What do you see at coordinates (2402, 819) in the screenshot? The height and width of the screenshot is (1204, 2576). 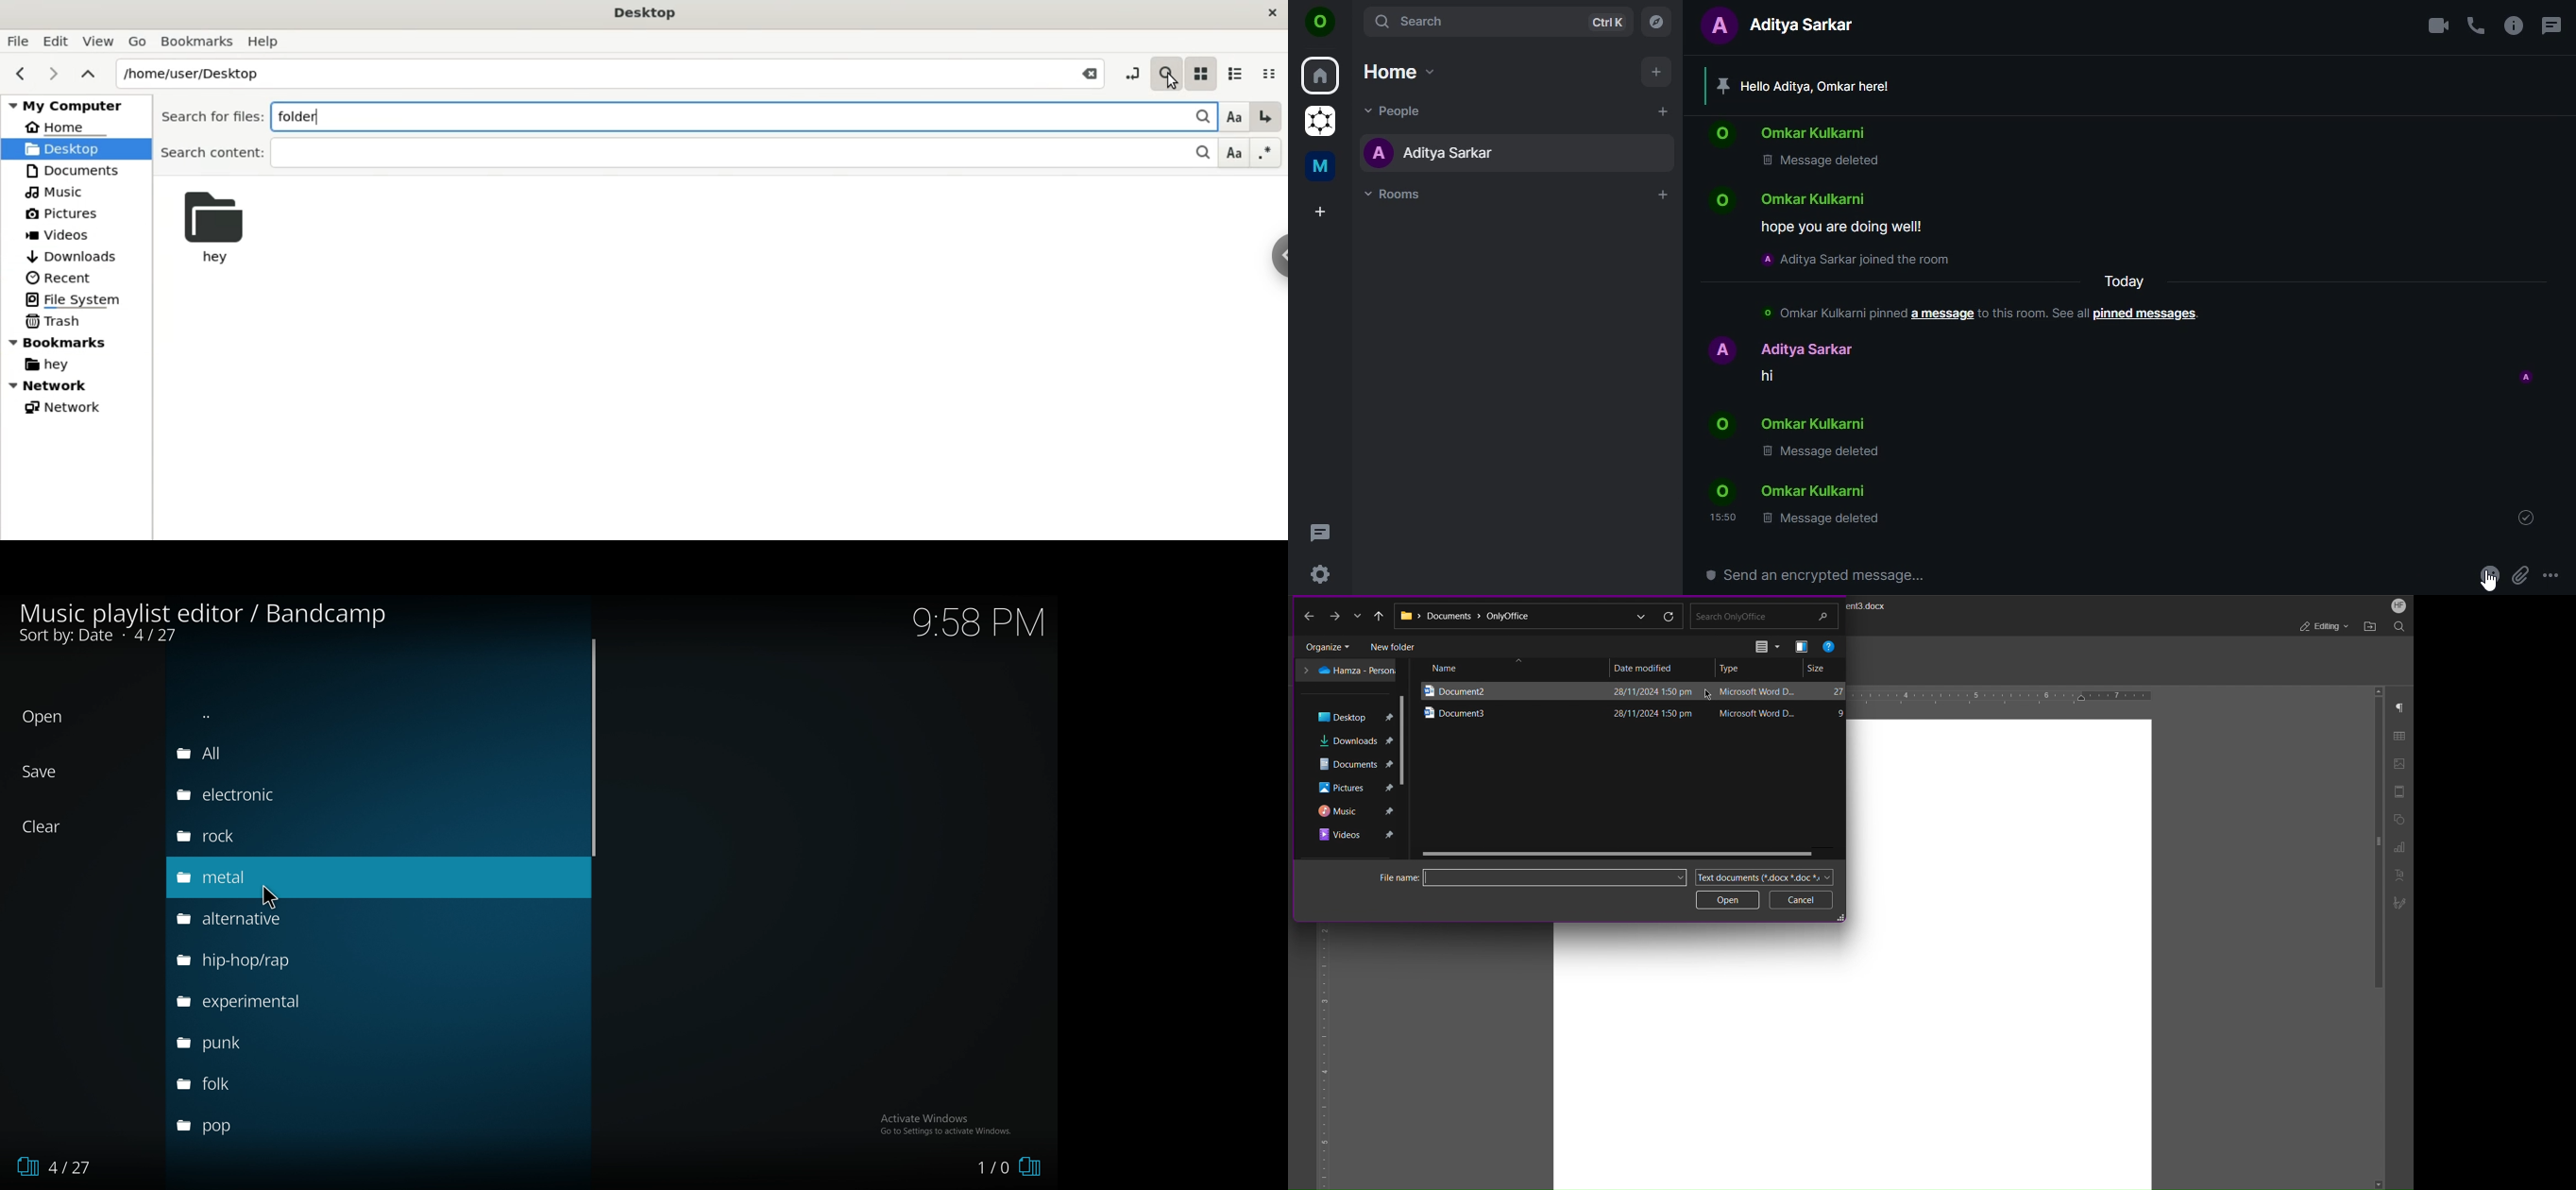 I see `Shape Settings` at bounding box center [2402, 819].